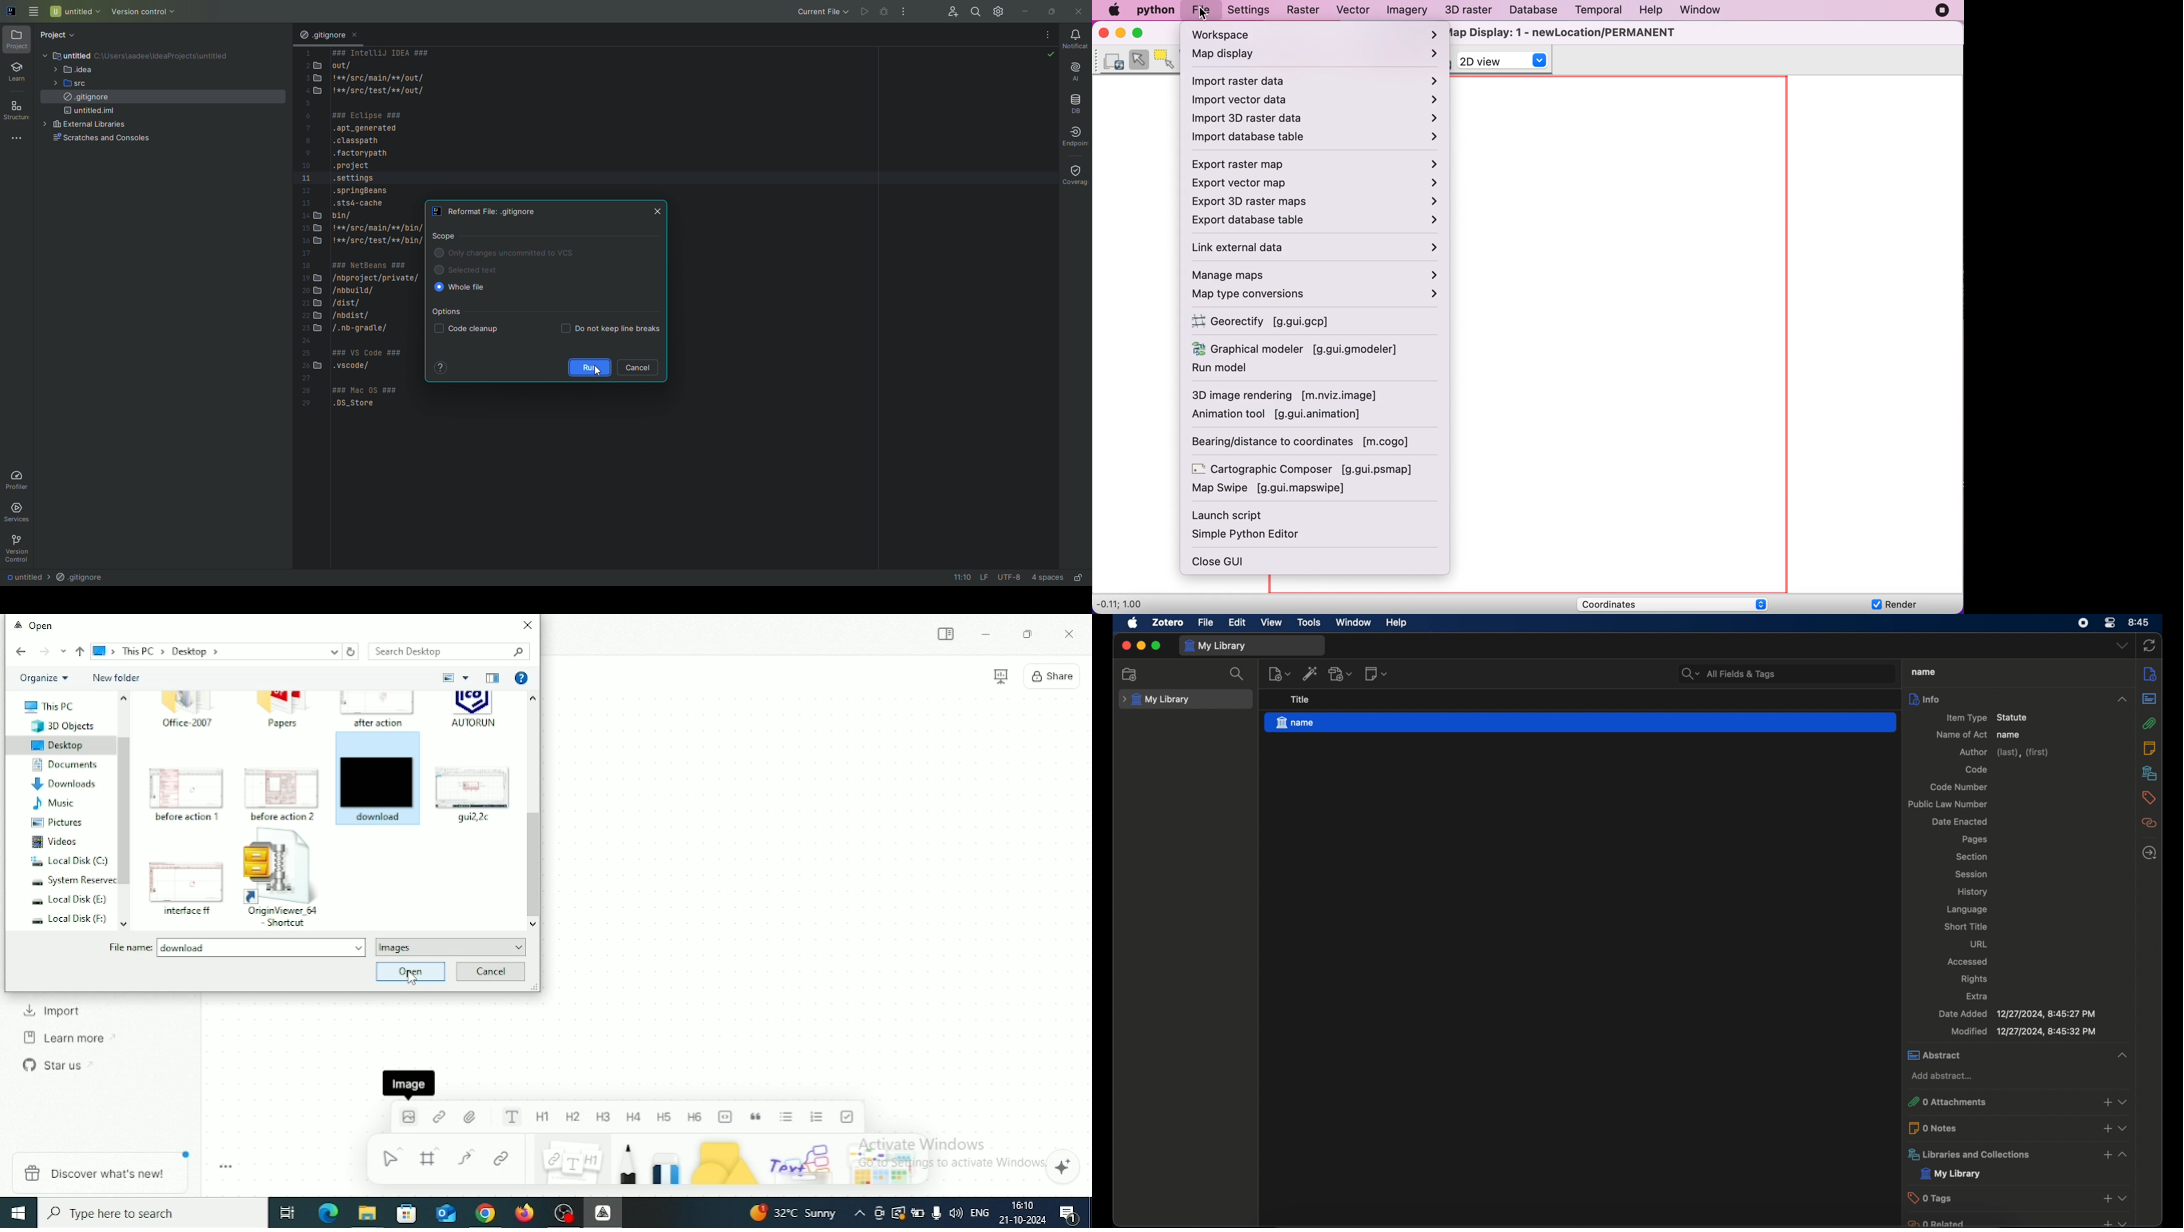  Describe the element at coordinates (1999, 1155) in the screenshot. I see `libraries` at that location.